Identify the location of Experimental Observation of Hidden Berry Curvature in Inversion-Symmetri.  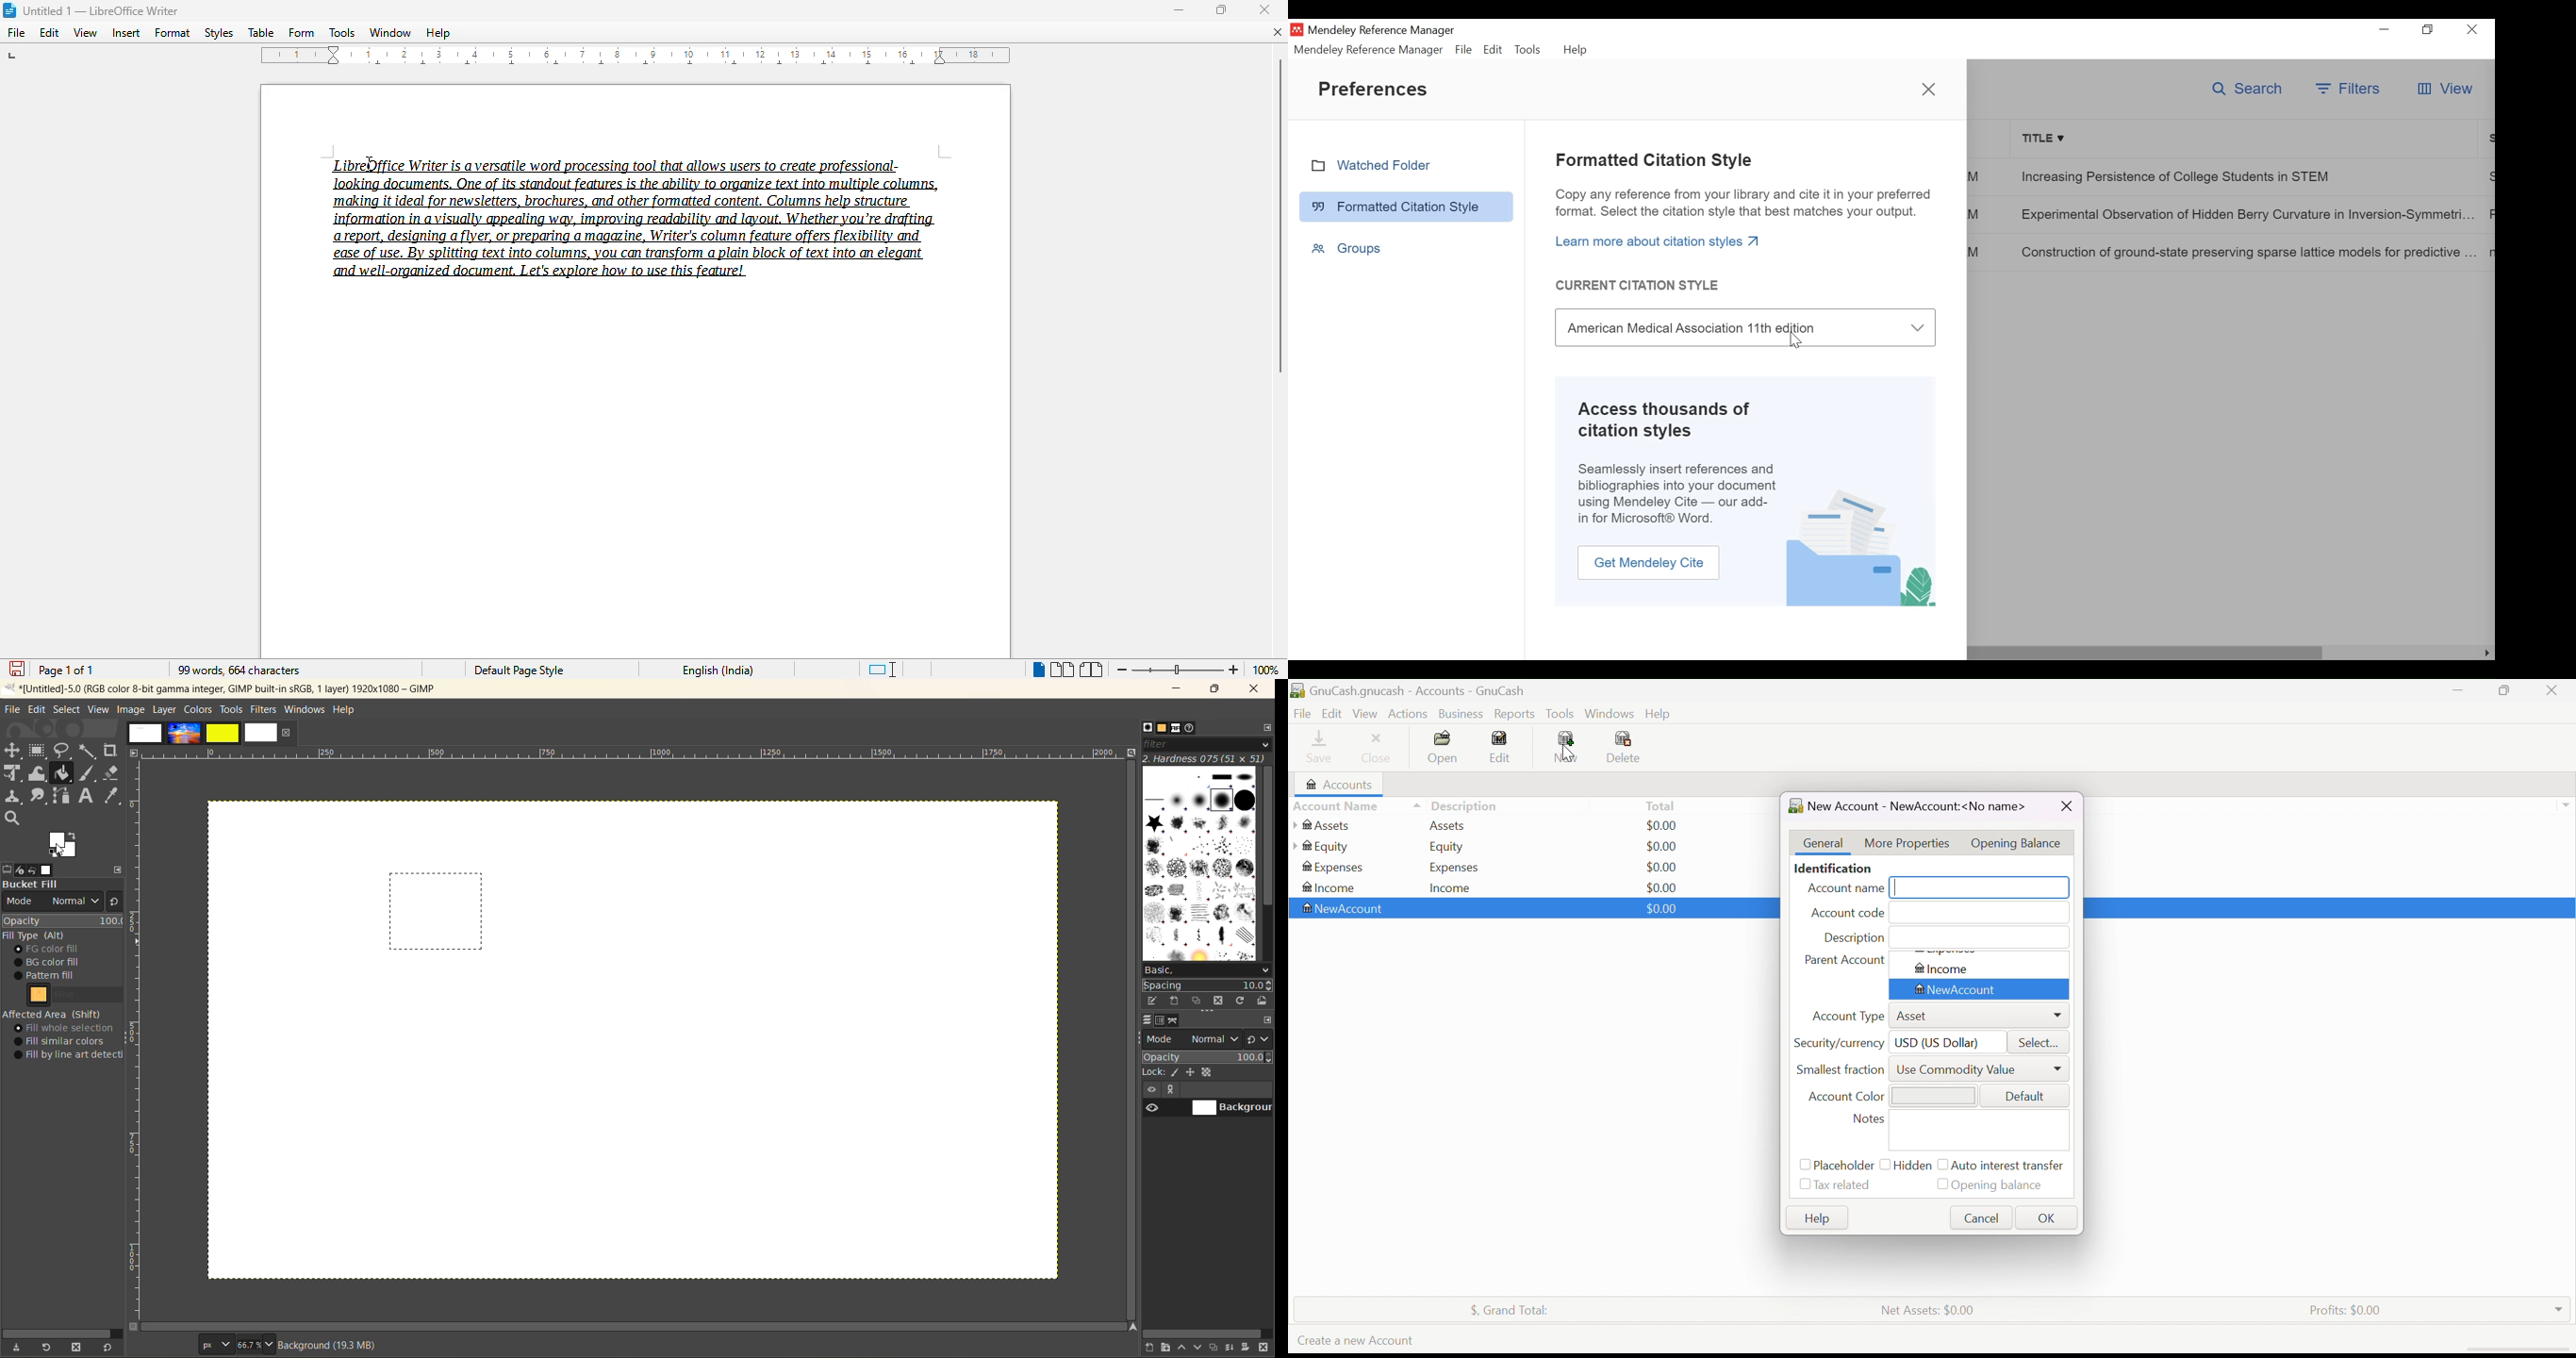
(2245, 216).